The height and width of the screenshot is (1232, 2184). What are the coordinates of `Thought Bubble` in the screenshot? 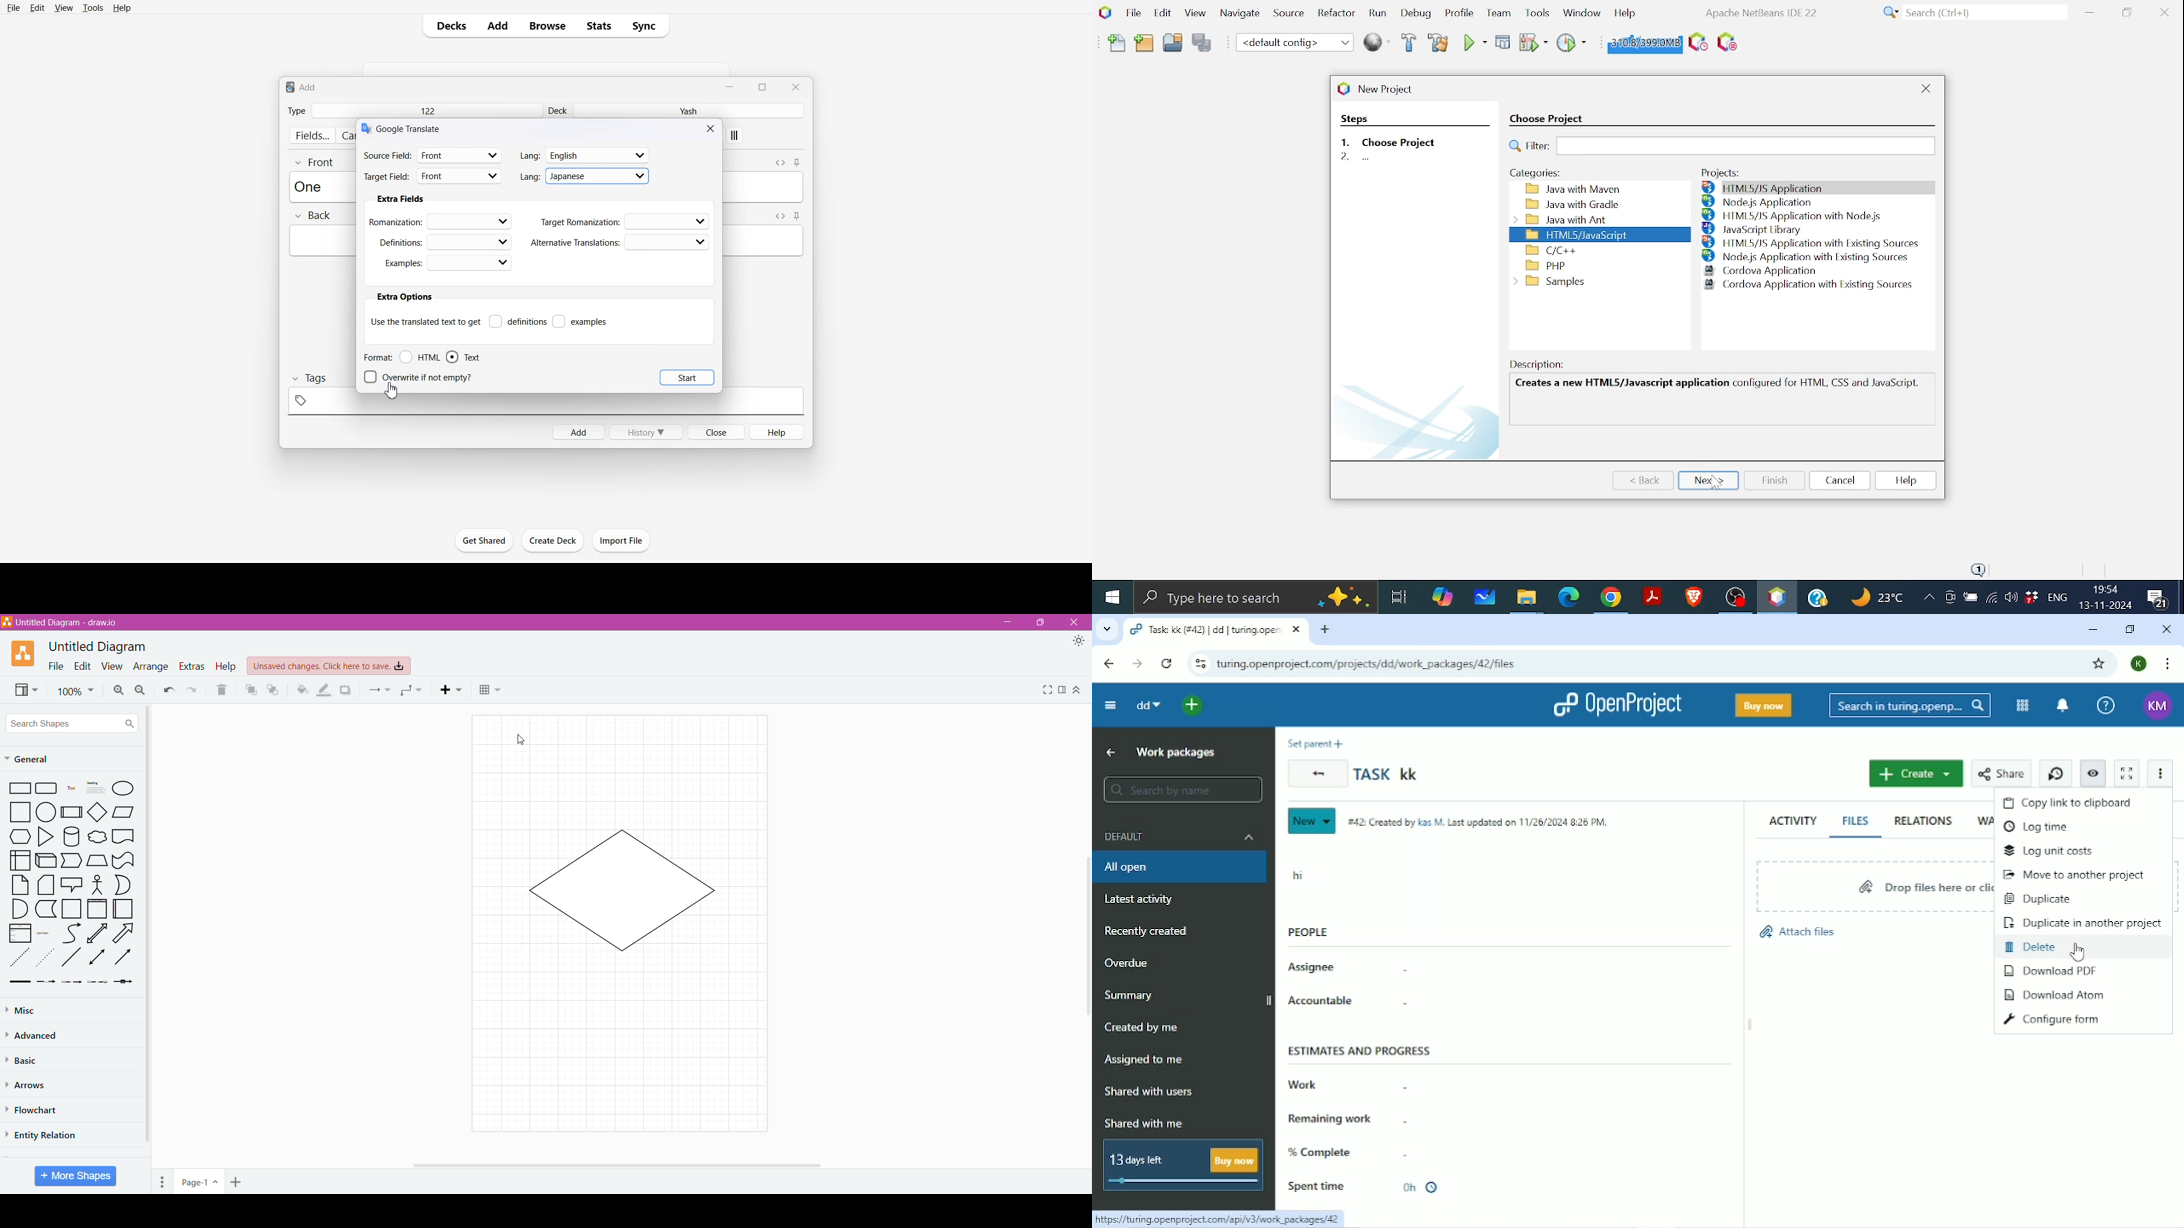 It's located at (97, 838).